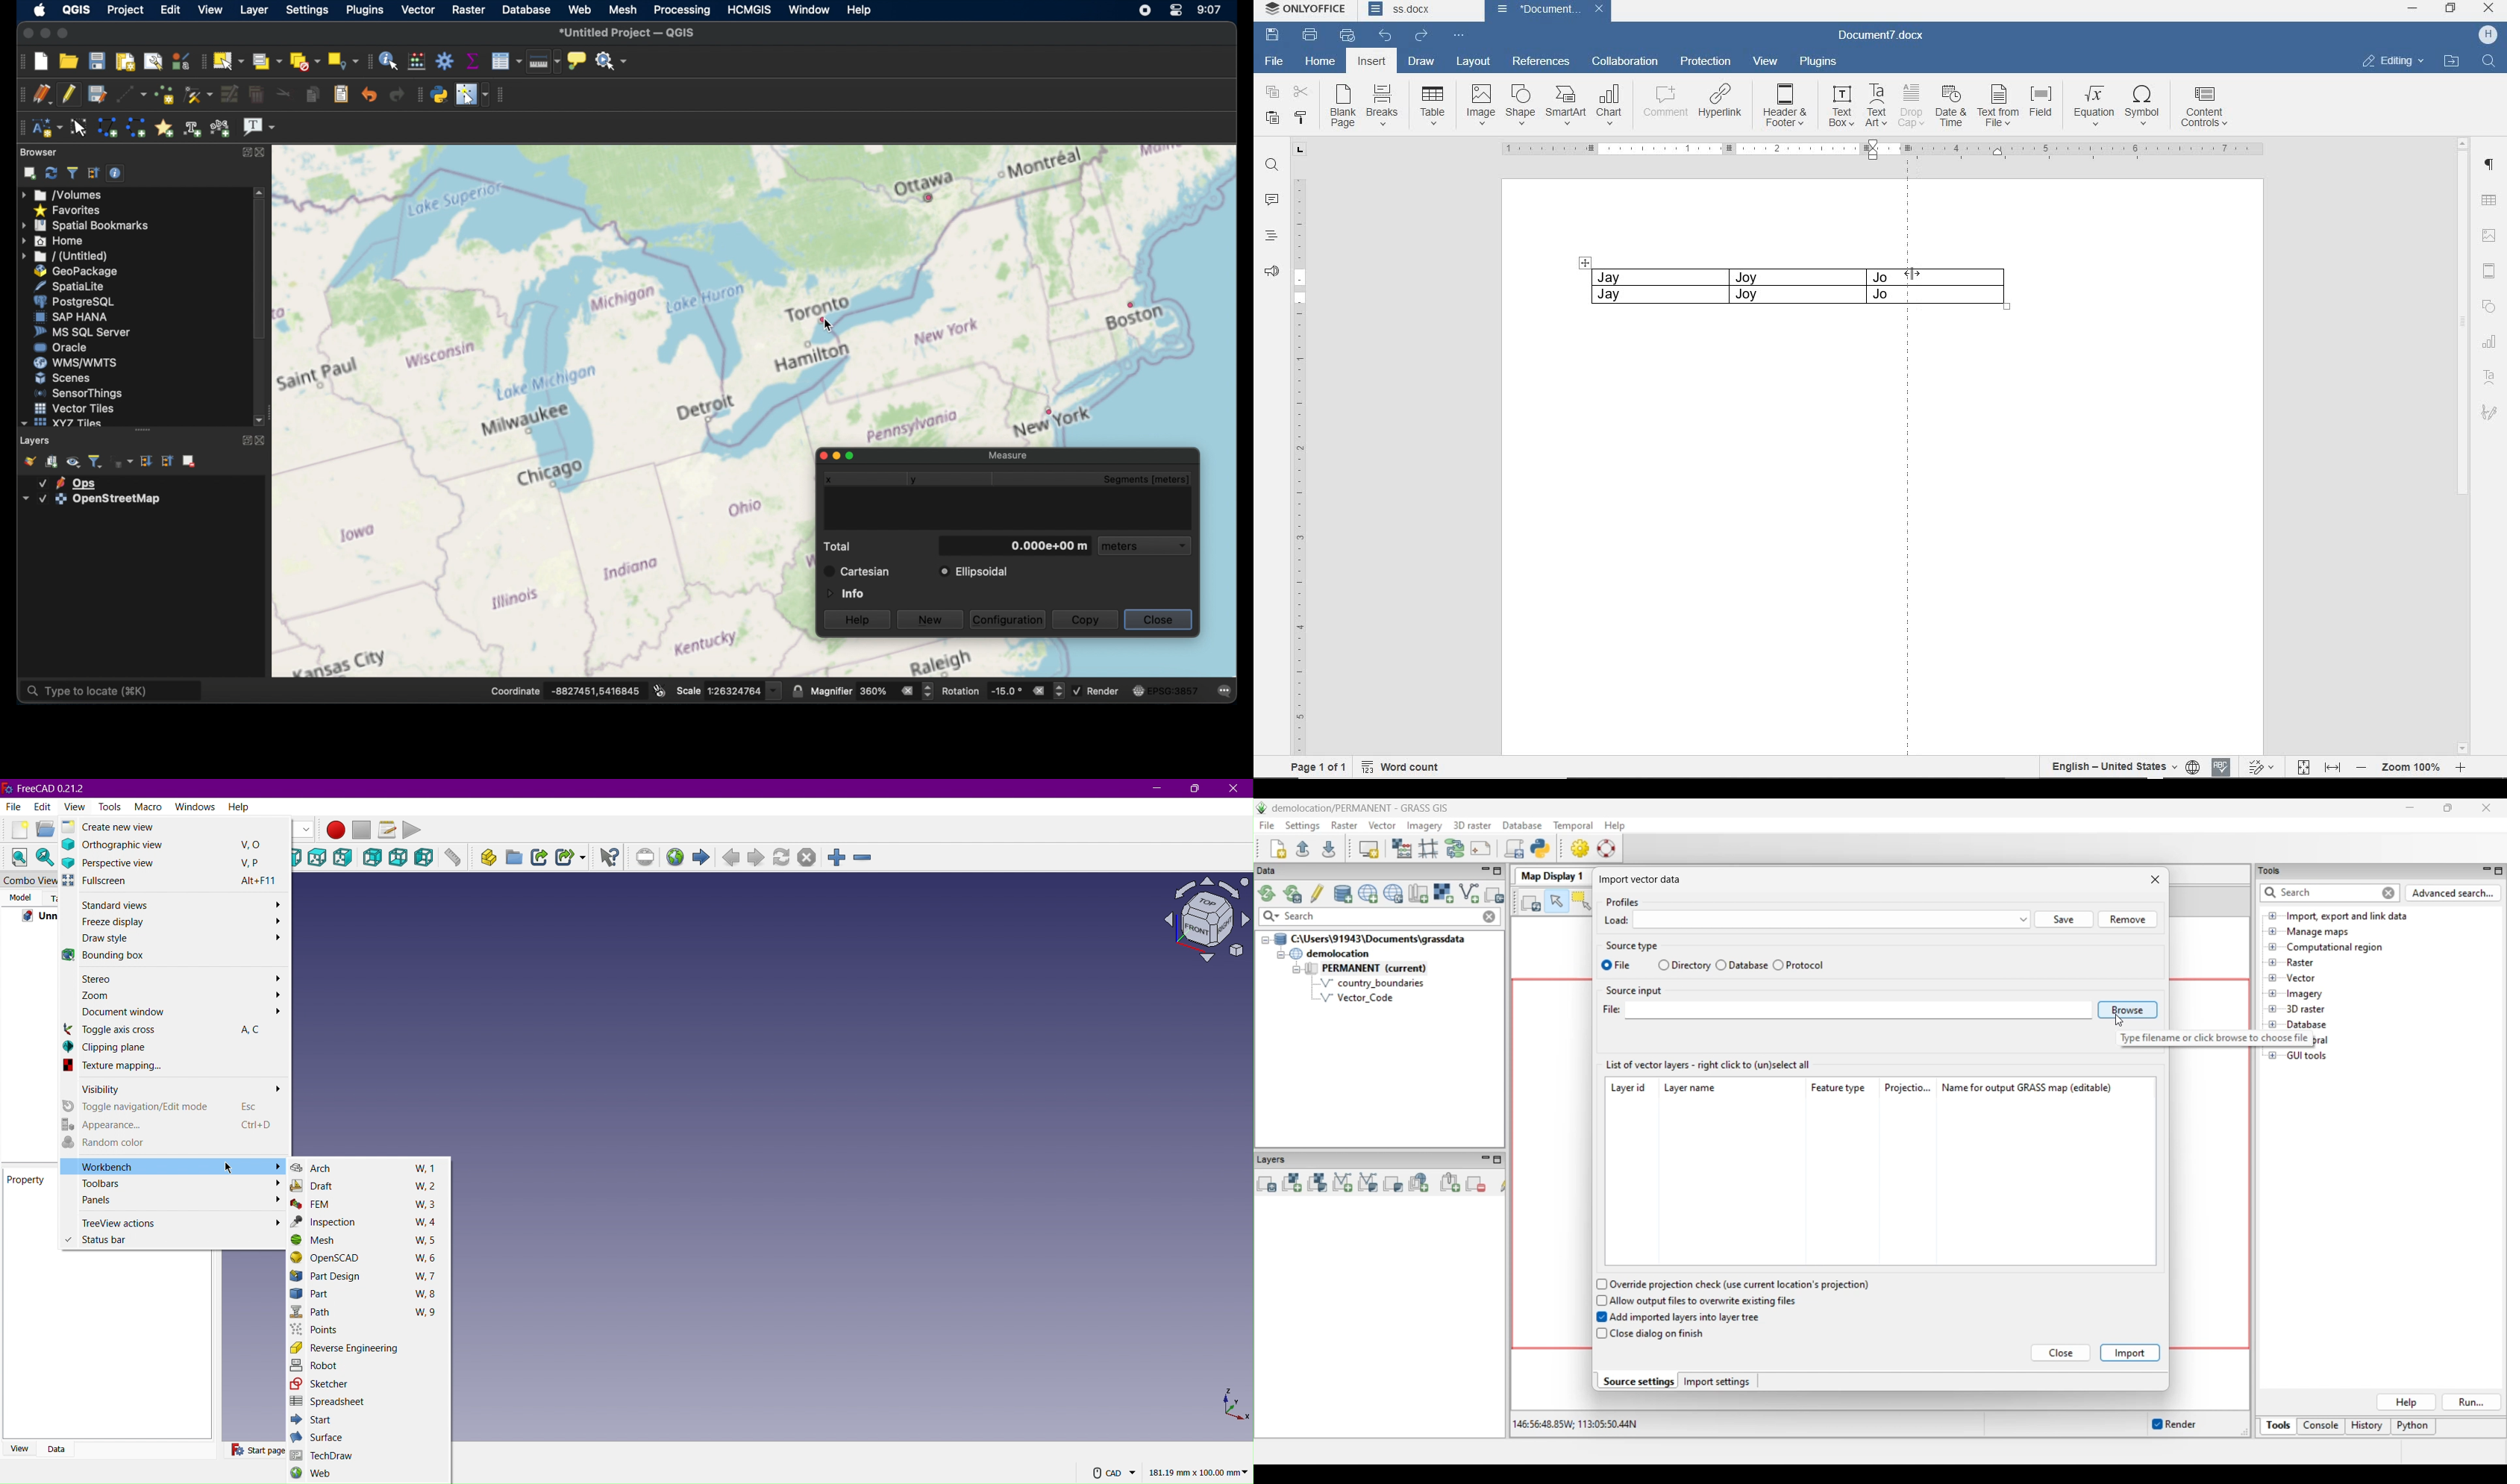  What do you see at coordinates (229, 93) in the screenshot?
I see `modify` at bounding box center [229, 93].